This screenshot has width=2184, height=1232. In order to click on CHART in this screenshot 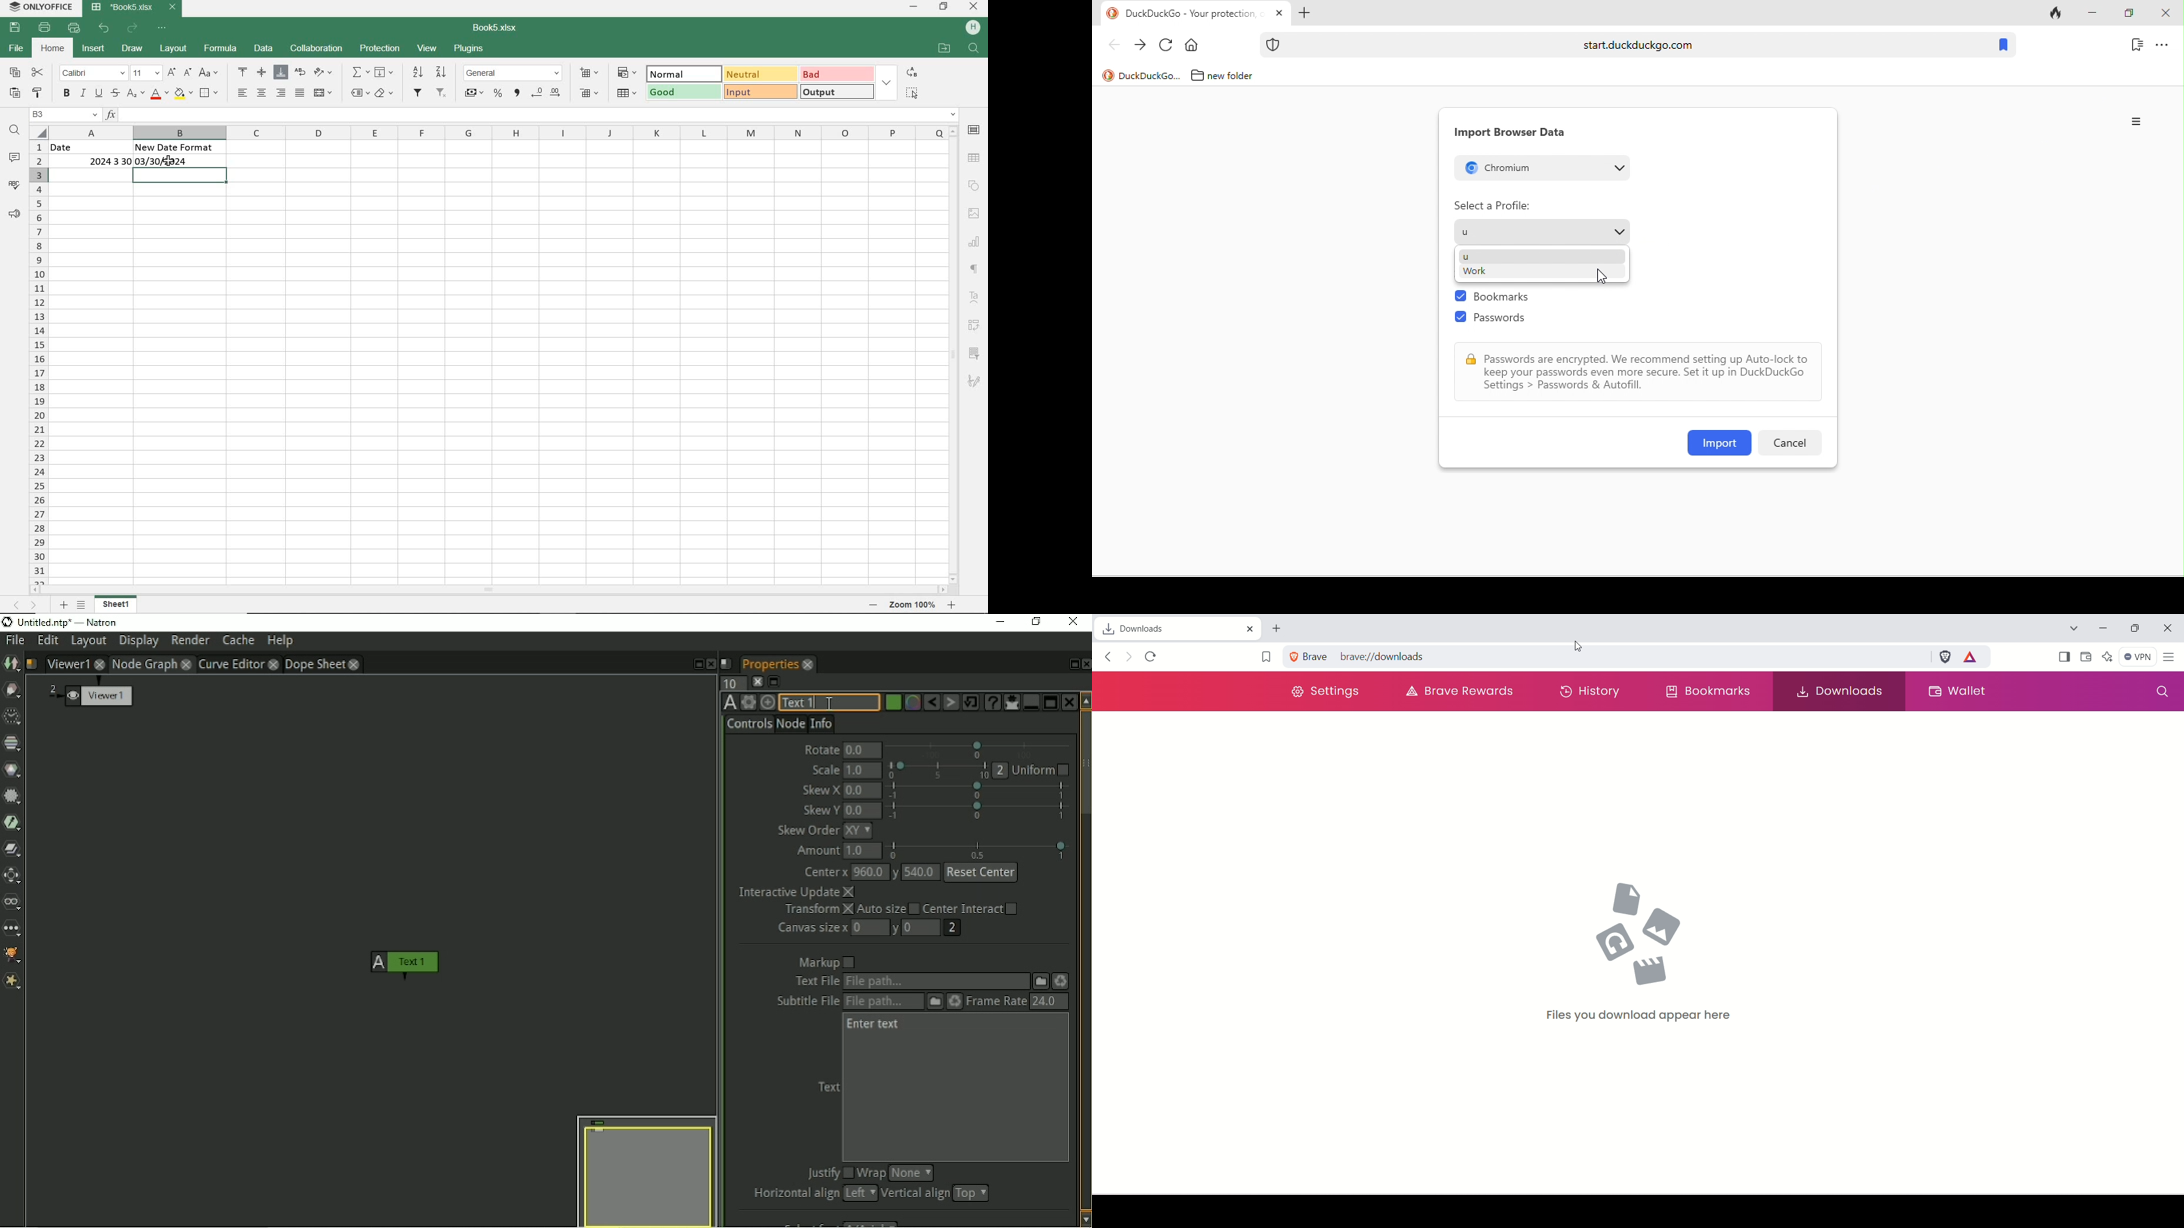, I will do `click(976, 240)`.